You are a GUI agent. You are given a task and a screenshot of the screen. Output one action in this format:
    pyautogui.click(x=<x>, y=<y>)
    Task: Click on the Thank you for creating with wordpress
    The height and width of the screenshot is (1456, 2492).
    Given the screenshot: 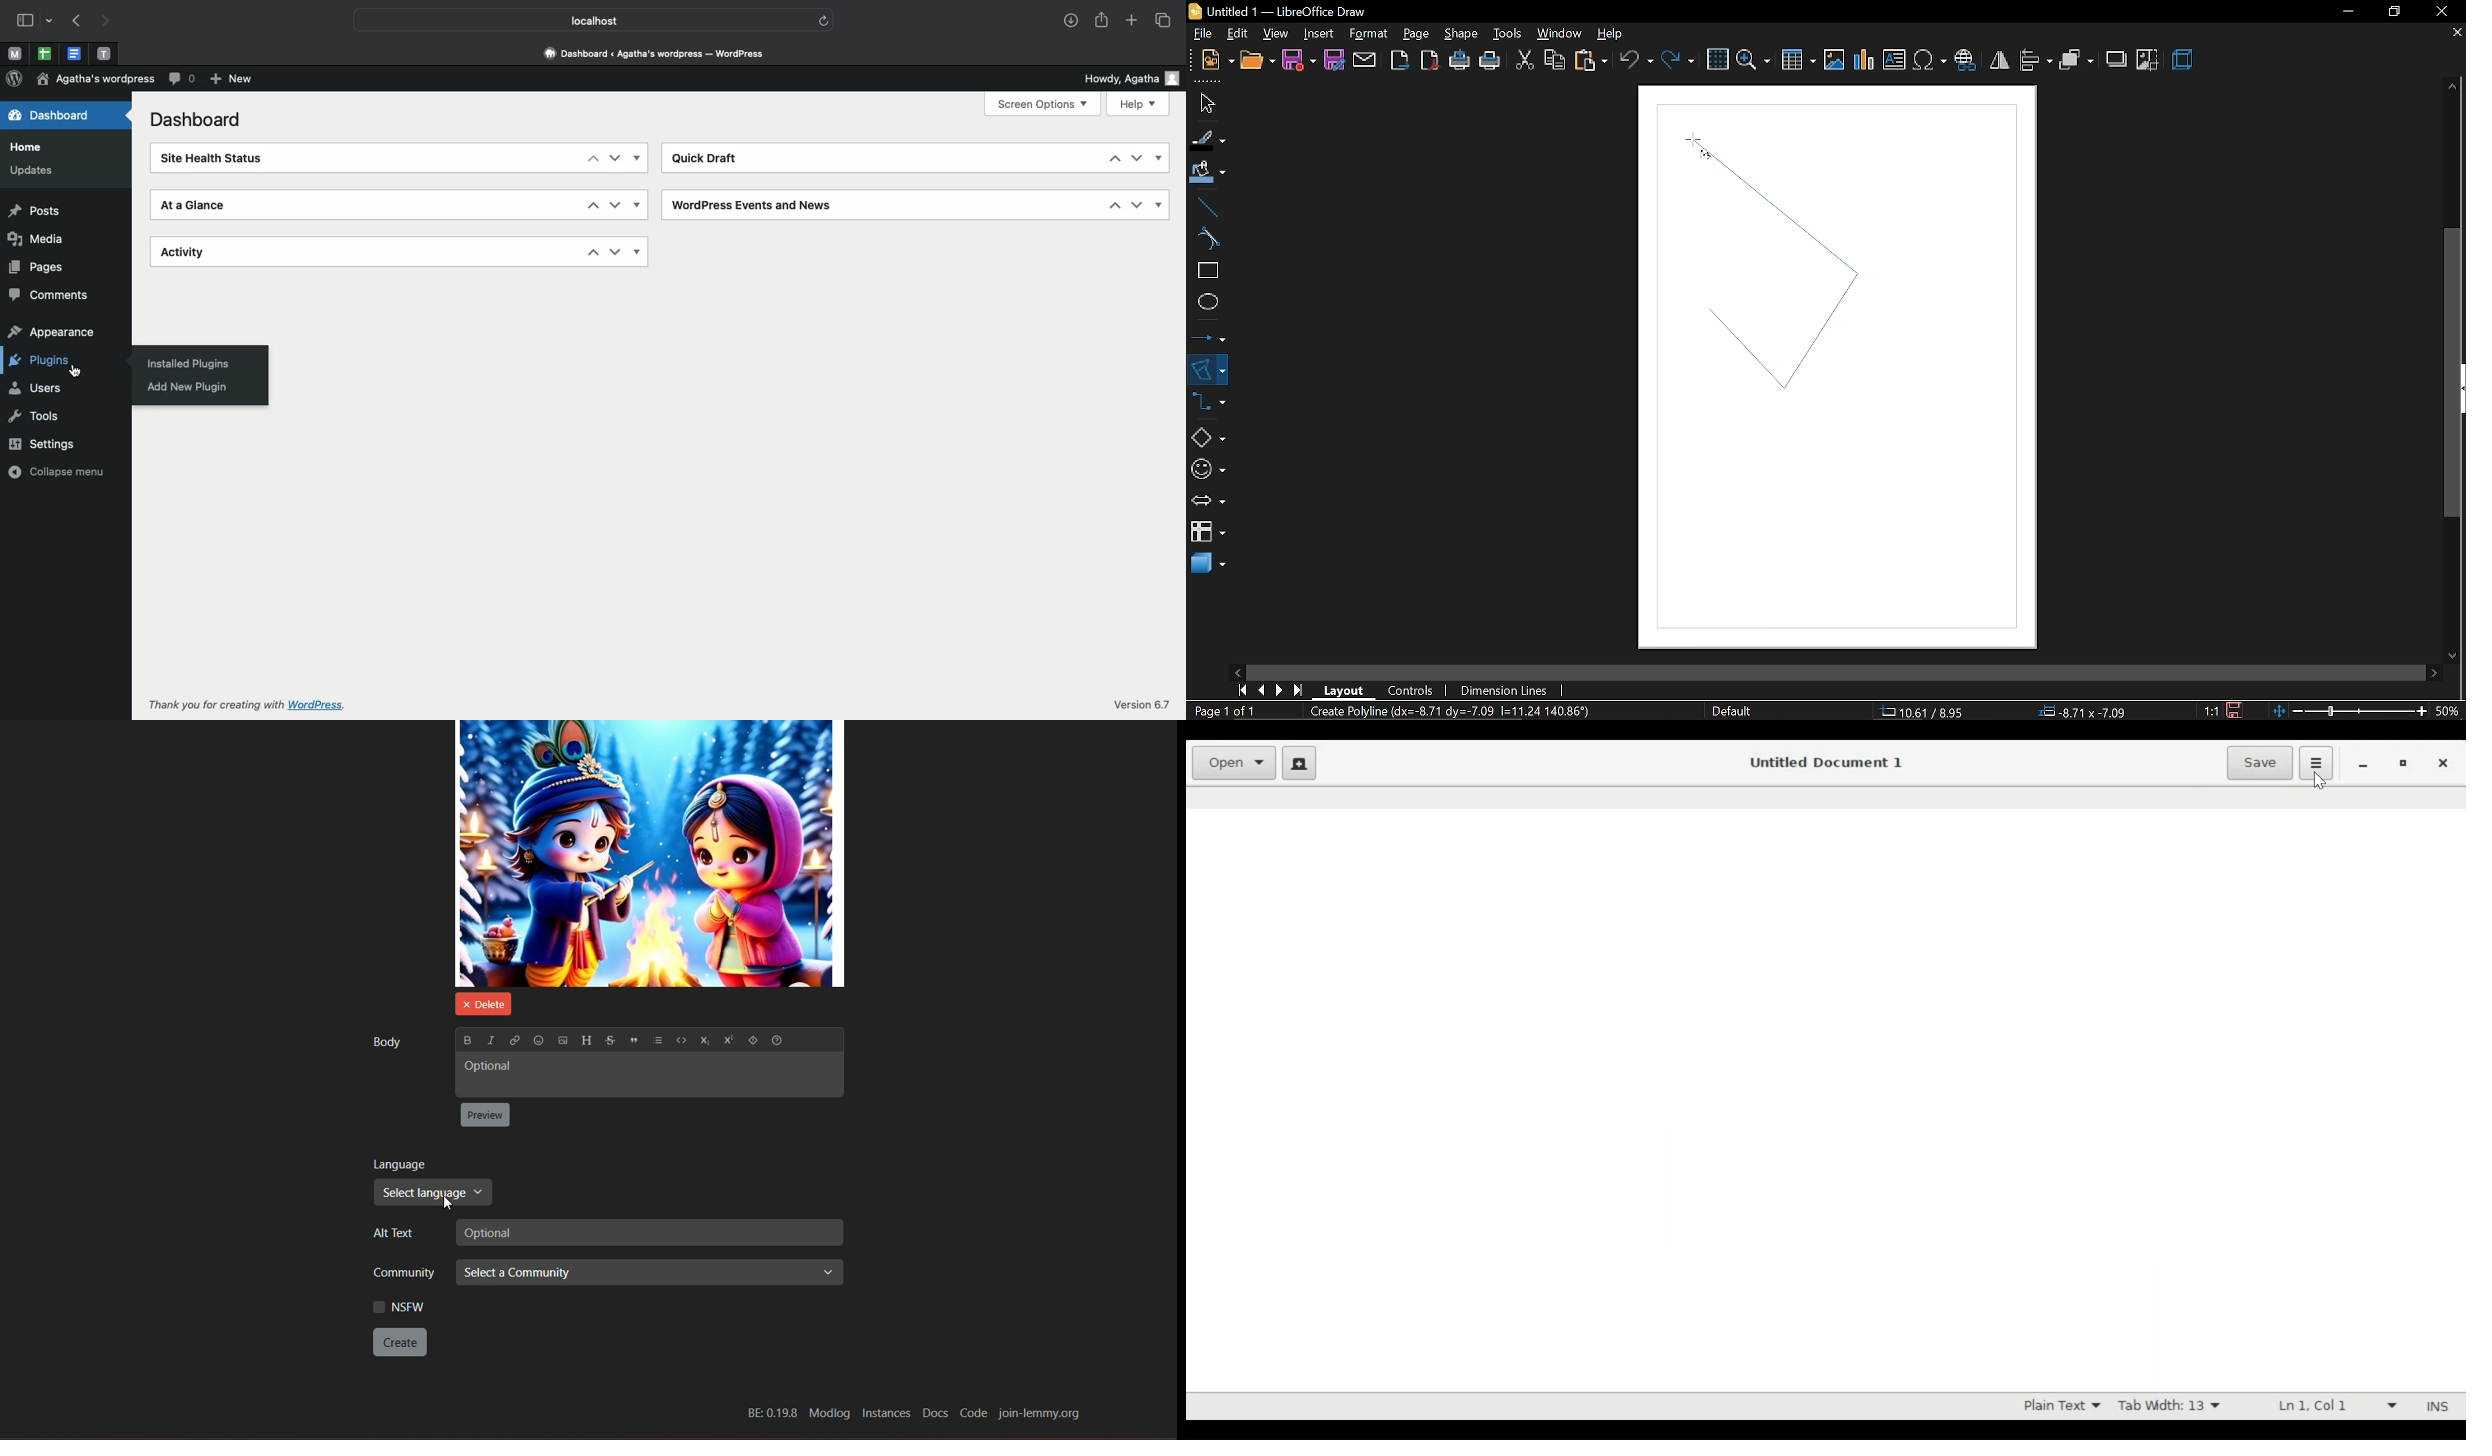 What is the action you would take?
    pyautogui.click(x=242, y=706)
    